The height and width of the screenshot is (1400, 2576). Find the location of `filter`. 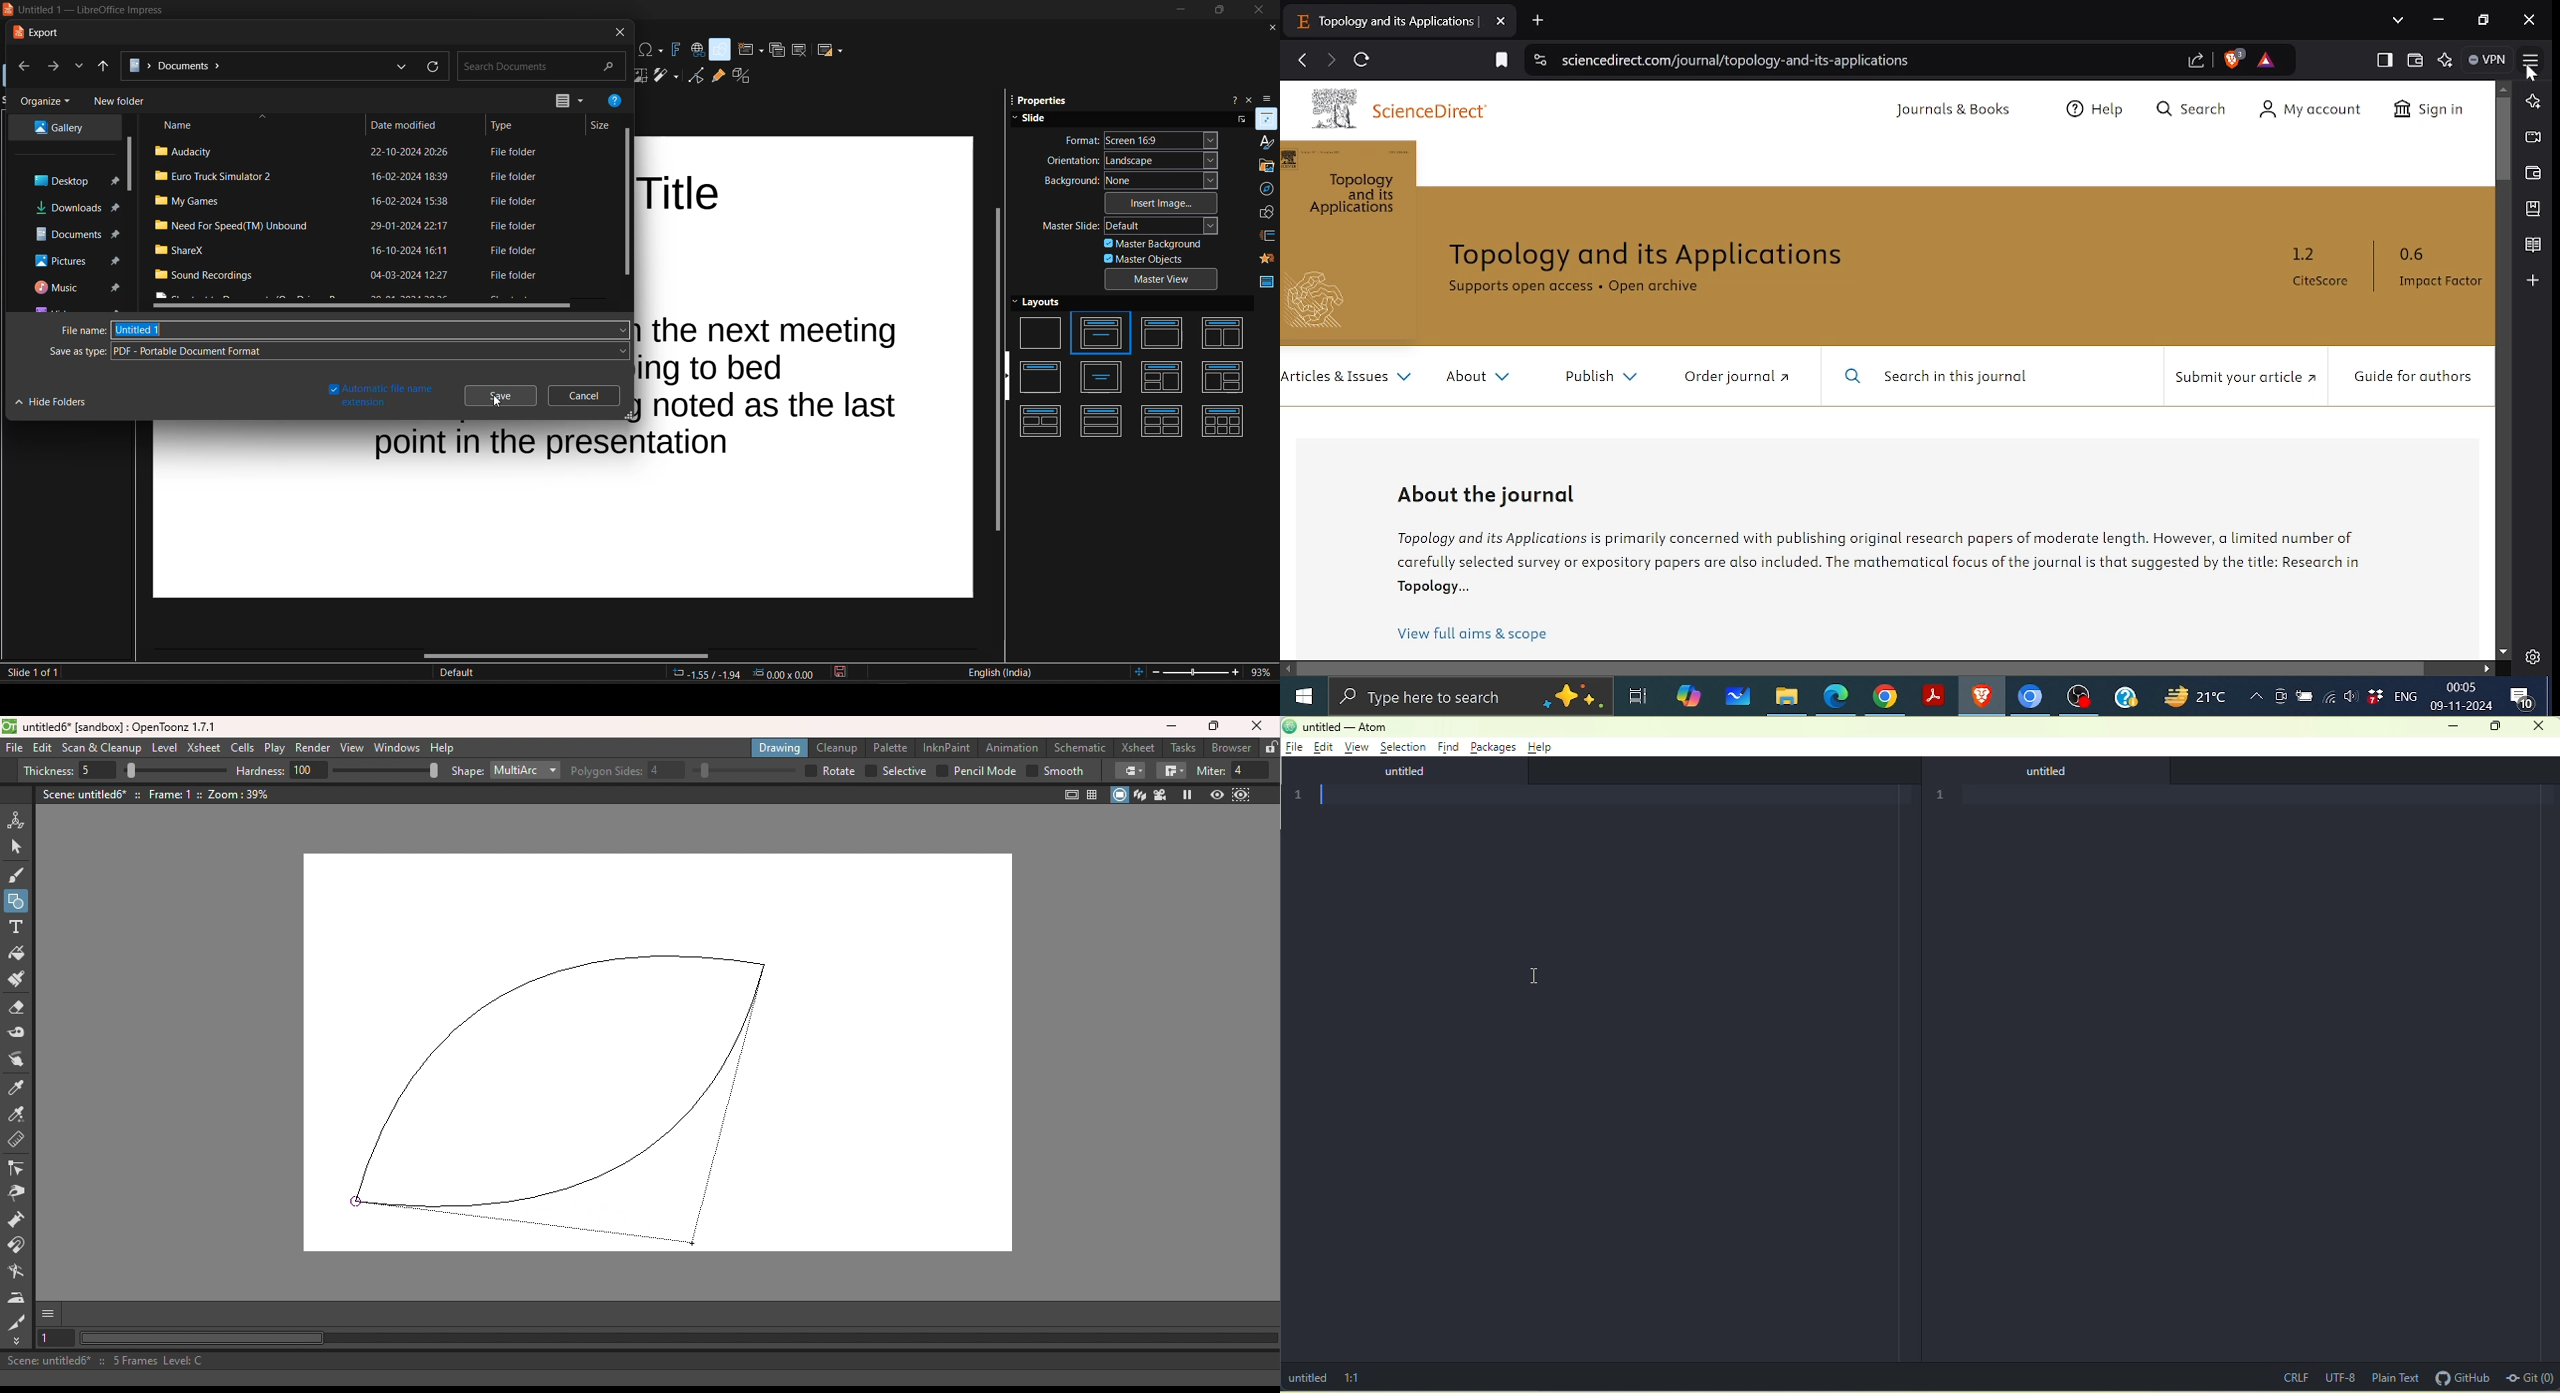

filter is located at coordinates (667, 77).